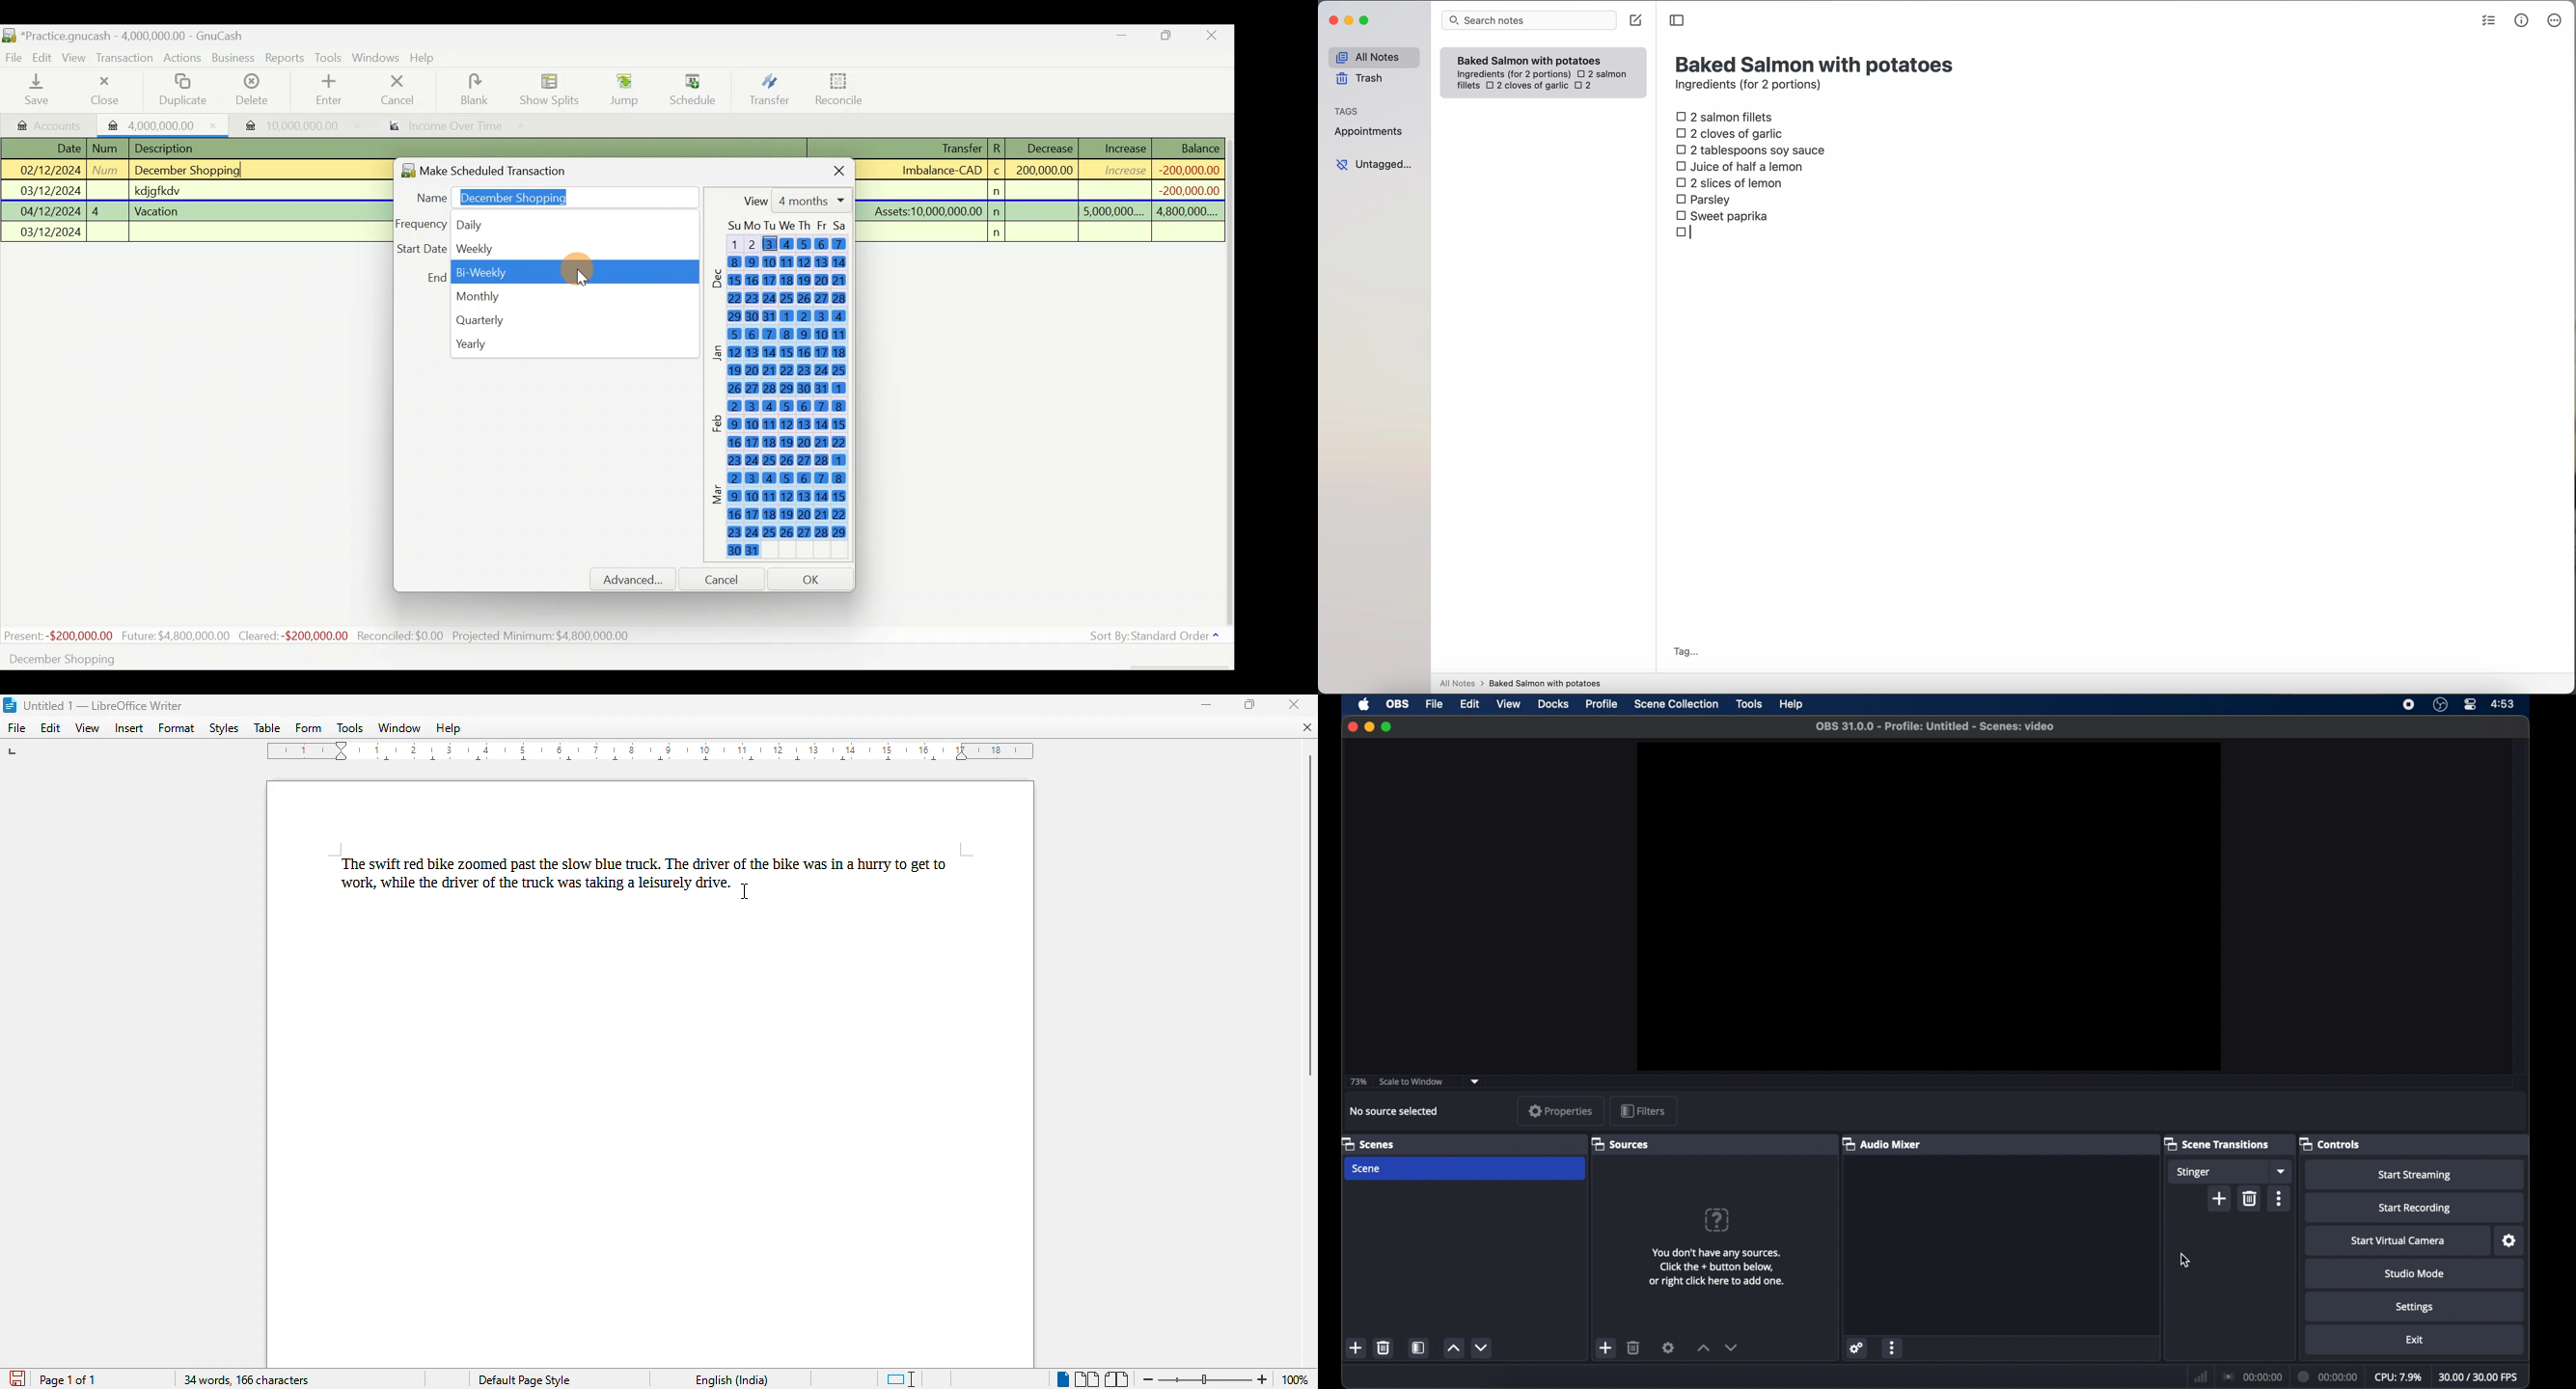 The height and width of the screenshot is (1400, 2576). I want to click on tools, so click(351, 728).